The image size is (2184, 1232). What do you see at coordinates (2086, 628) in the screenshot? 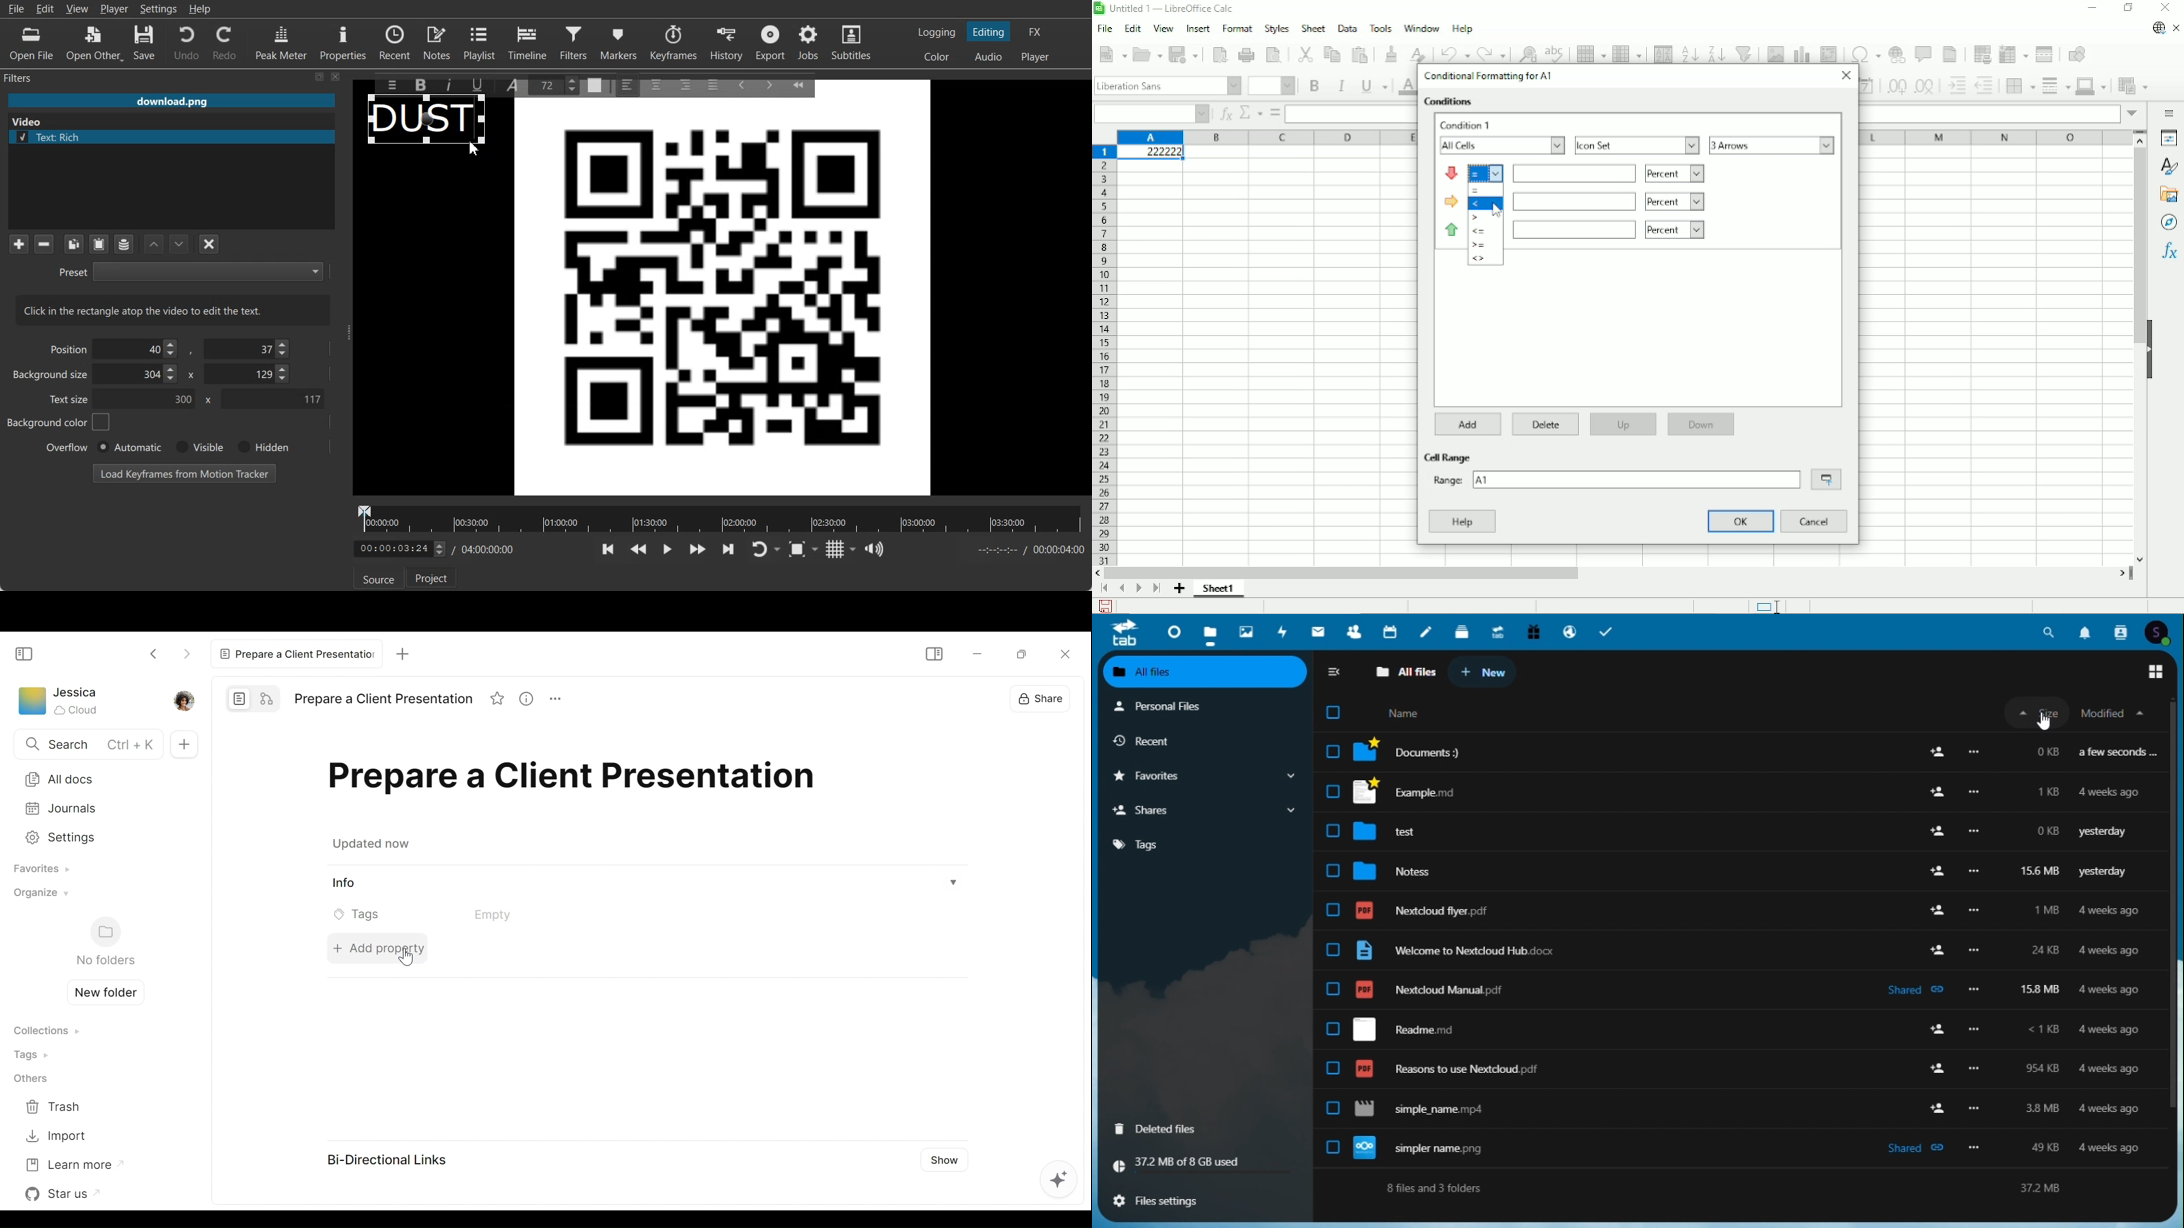
I see `` at bounding box center [2086, 628].